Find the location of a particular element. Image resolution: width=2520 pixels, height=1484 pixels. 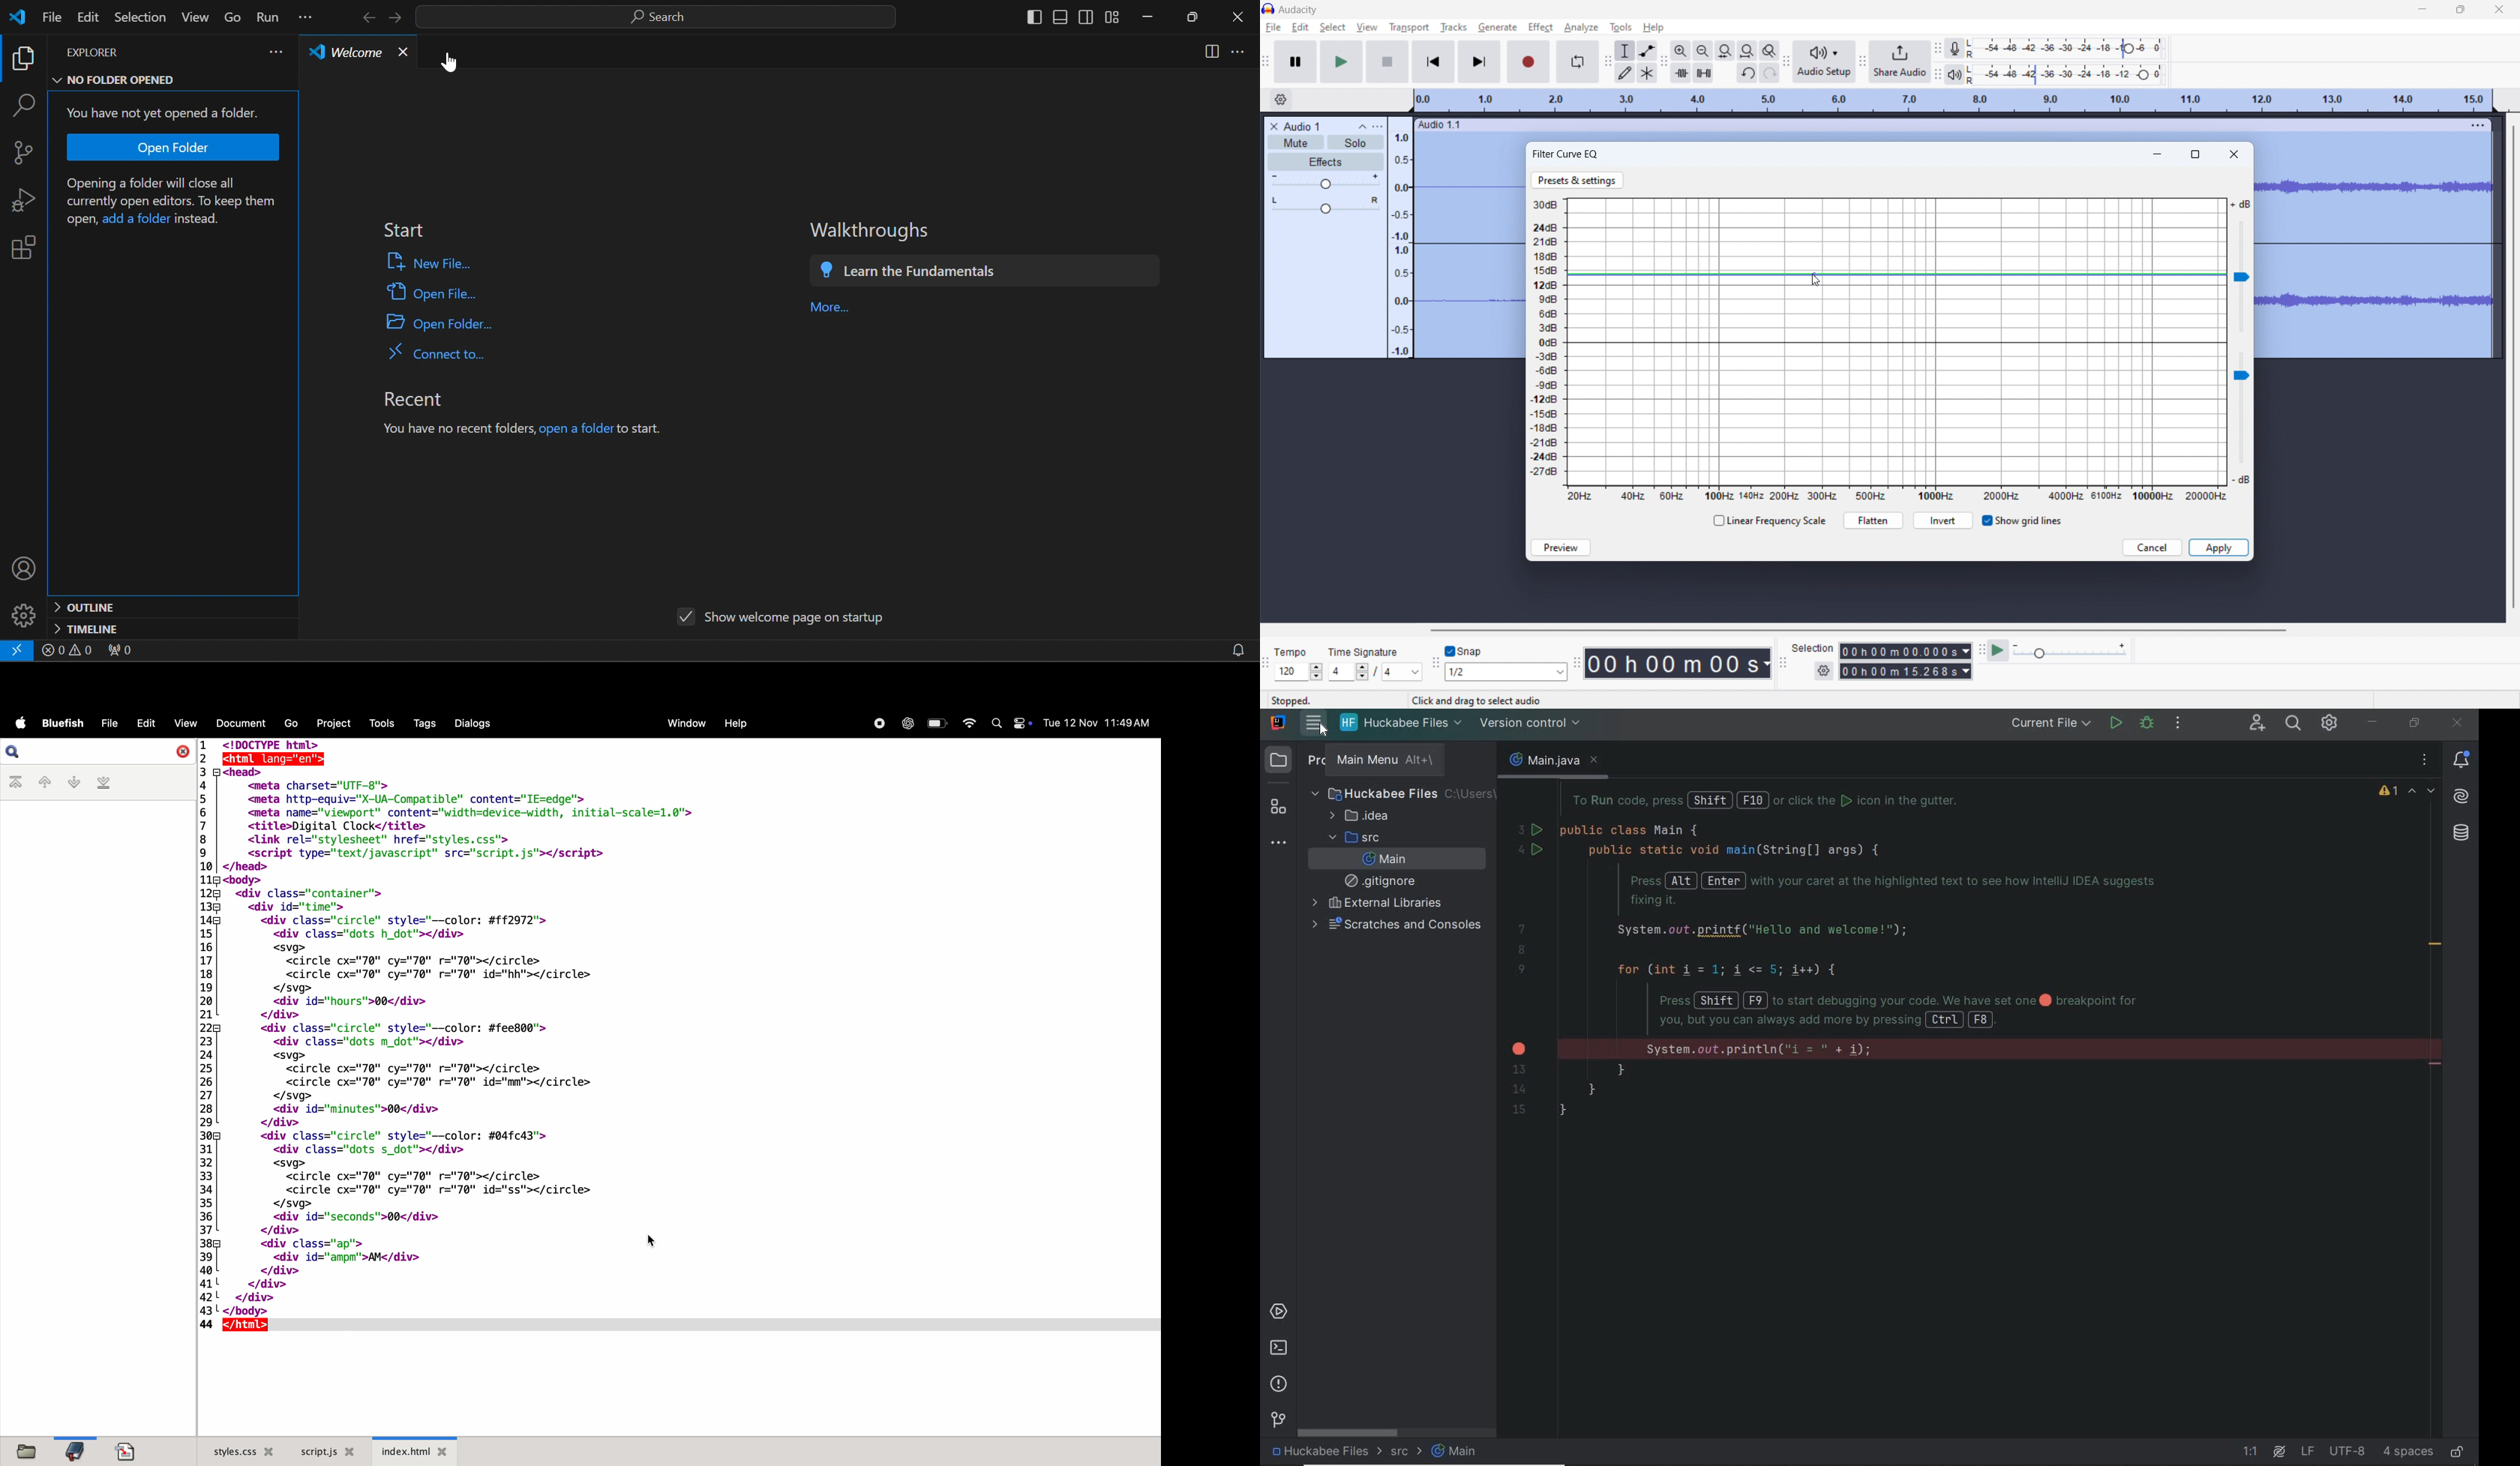

cursor is located at coordinates (1553, 27).